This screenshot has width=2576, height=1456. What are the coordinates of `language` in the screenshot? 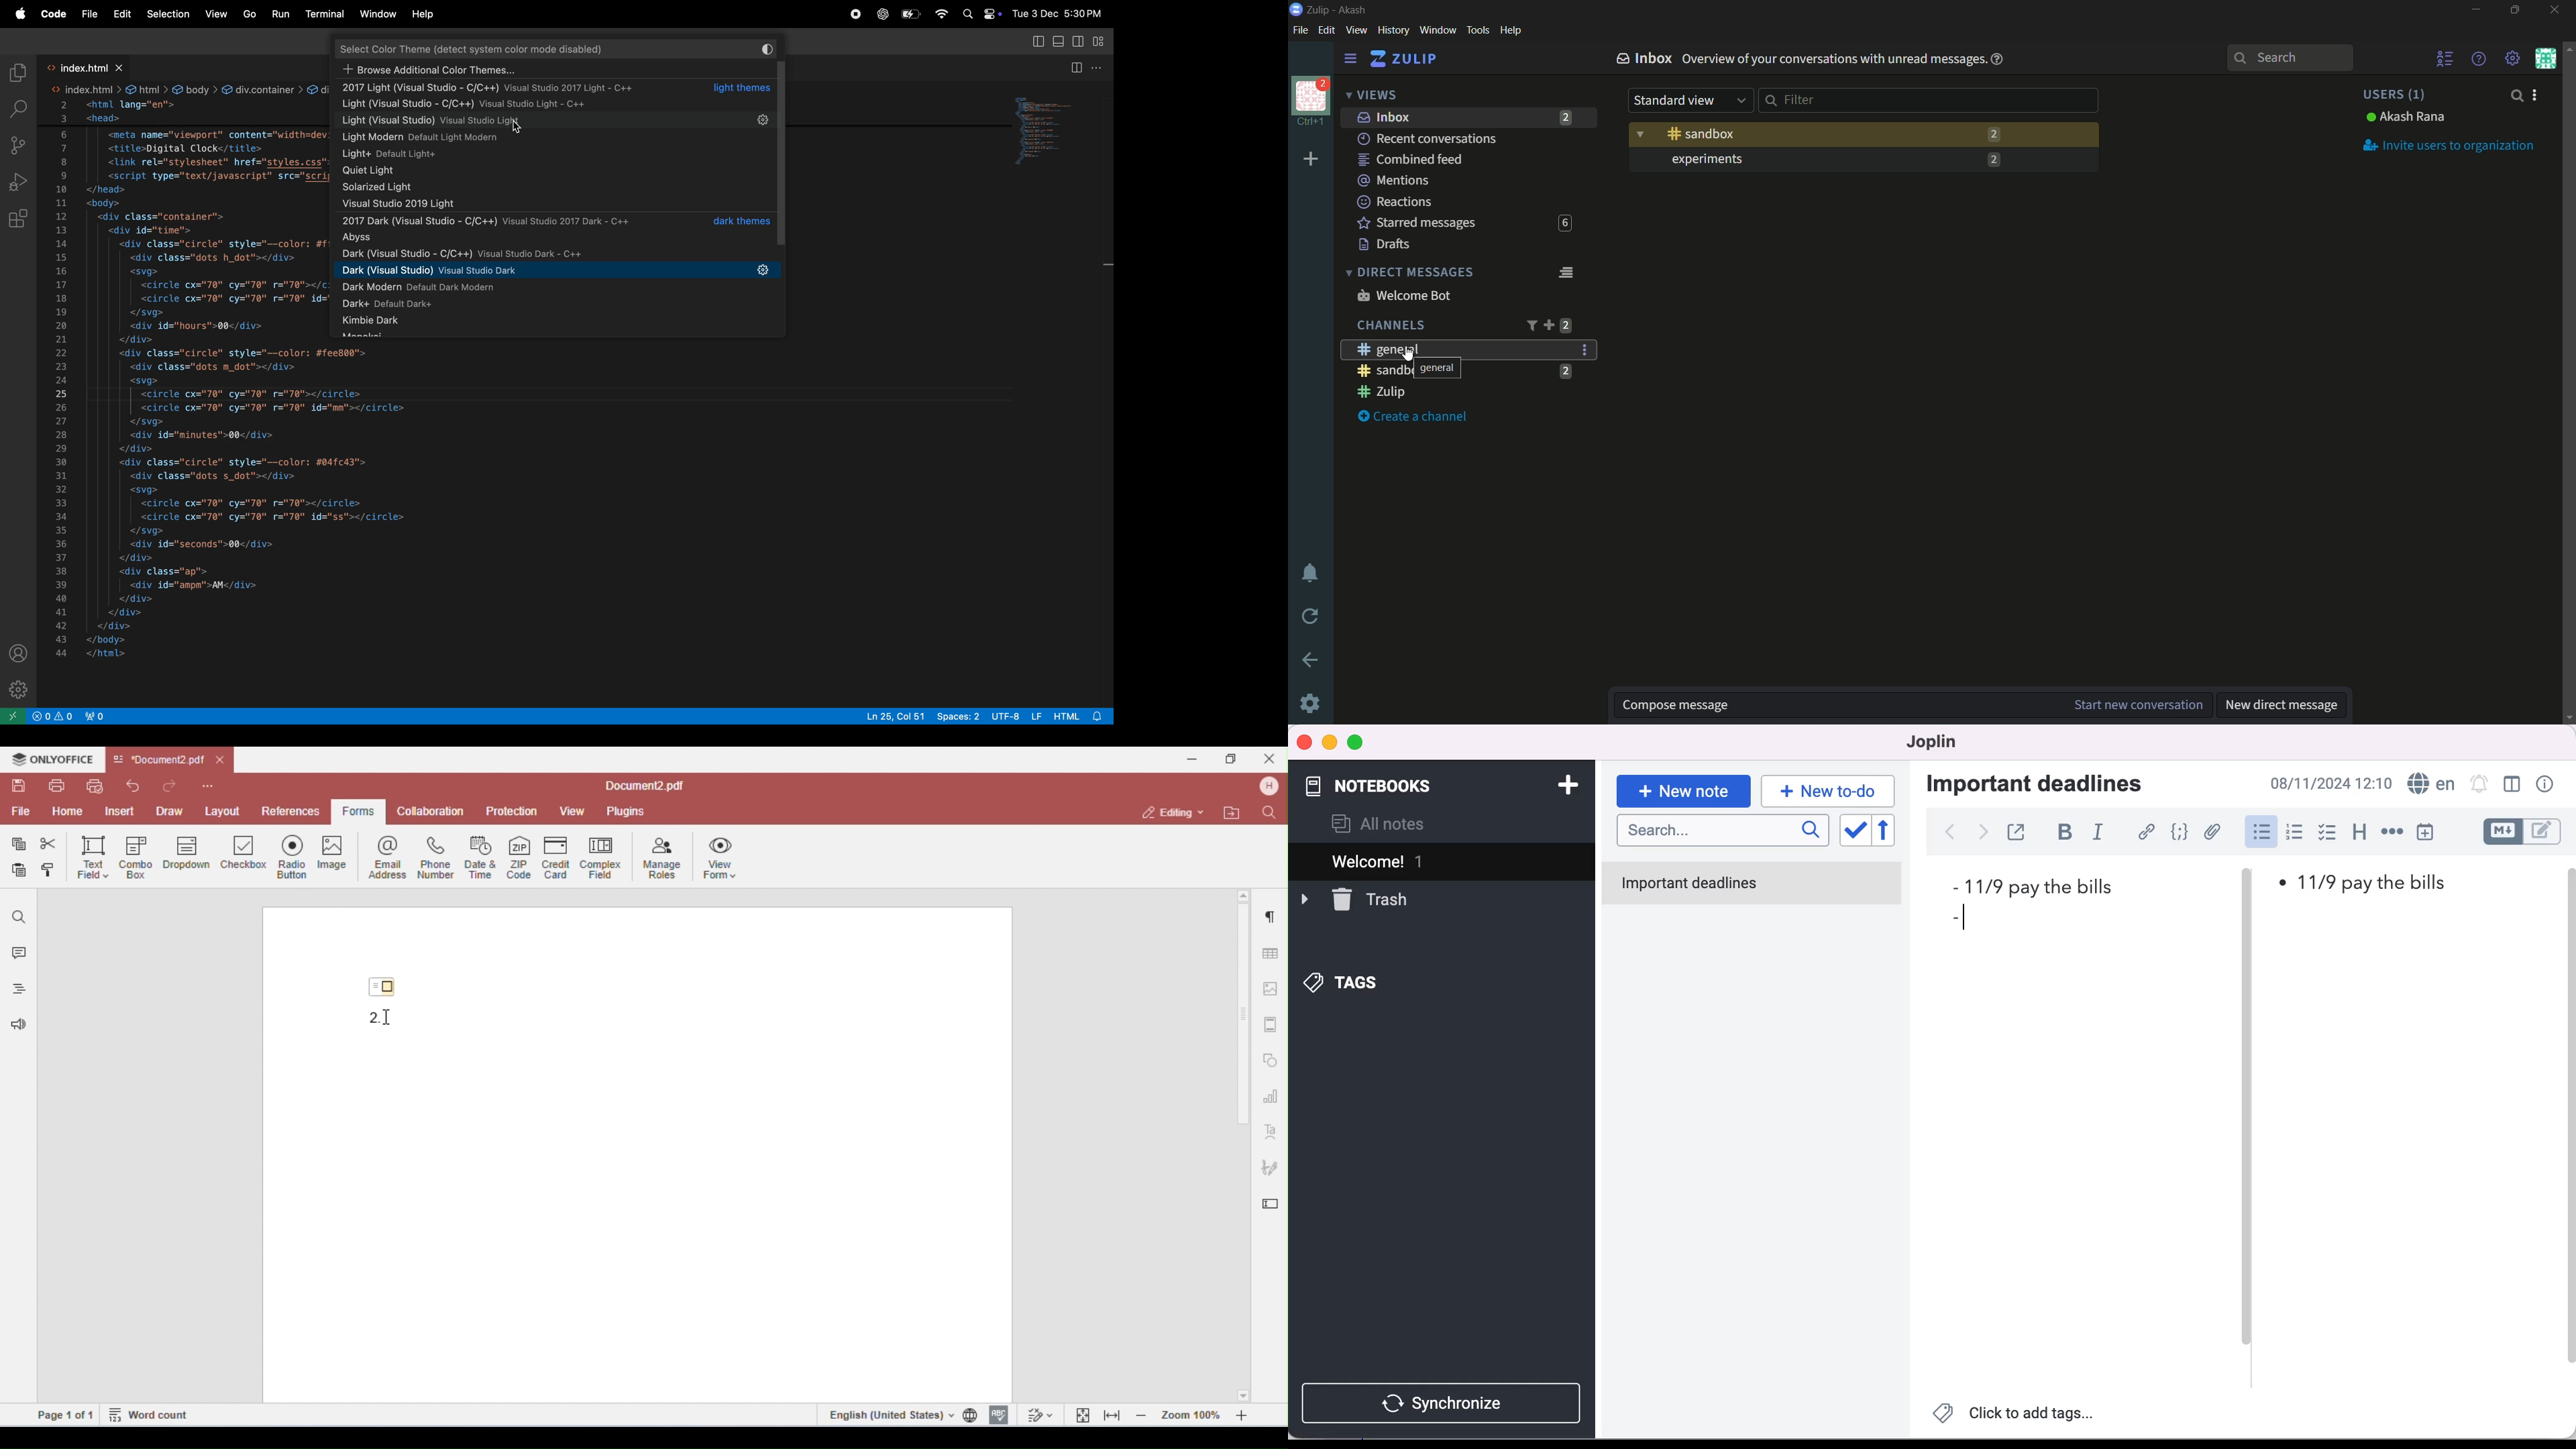 It's located at (2429, 785).